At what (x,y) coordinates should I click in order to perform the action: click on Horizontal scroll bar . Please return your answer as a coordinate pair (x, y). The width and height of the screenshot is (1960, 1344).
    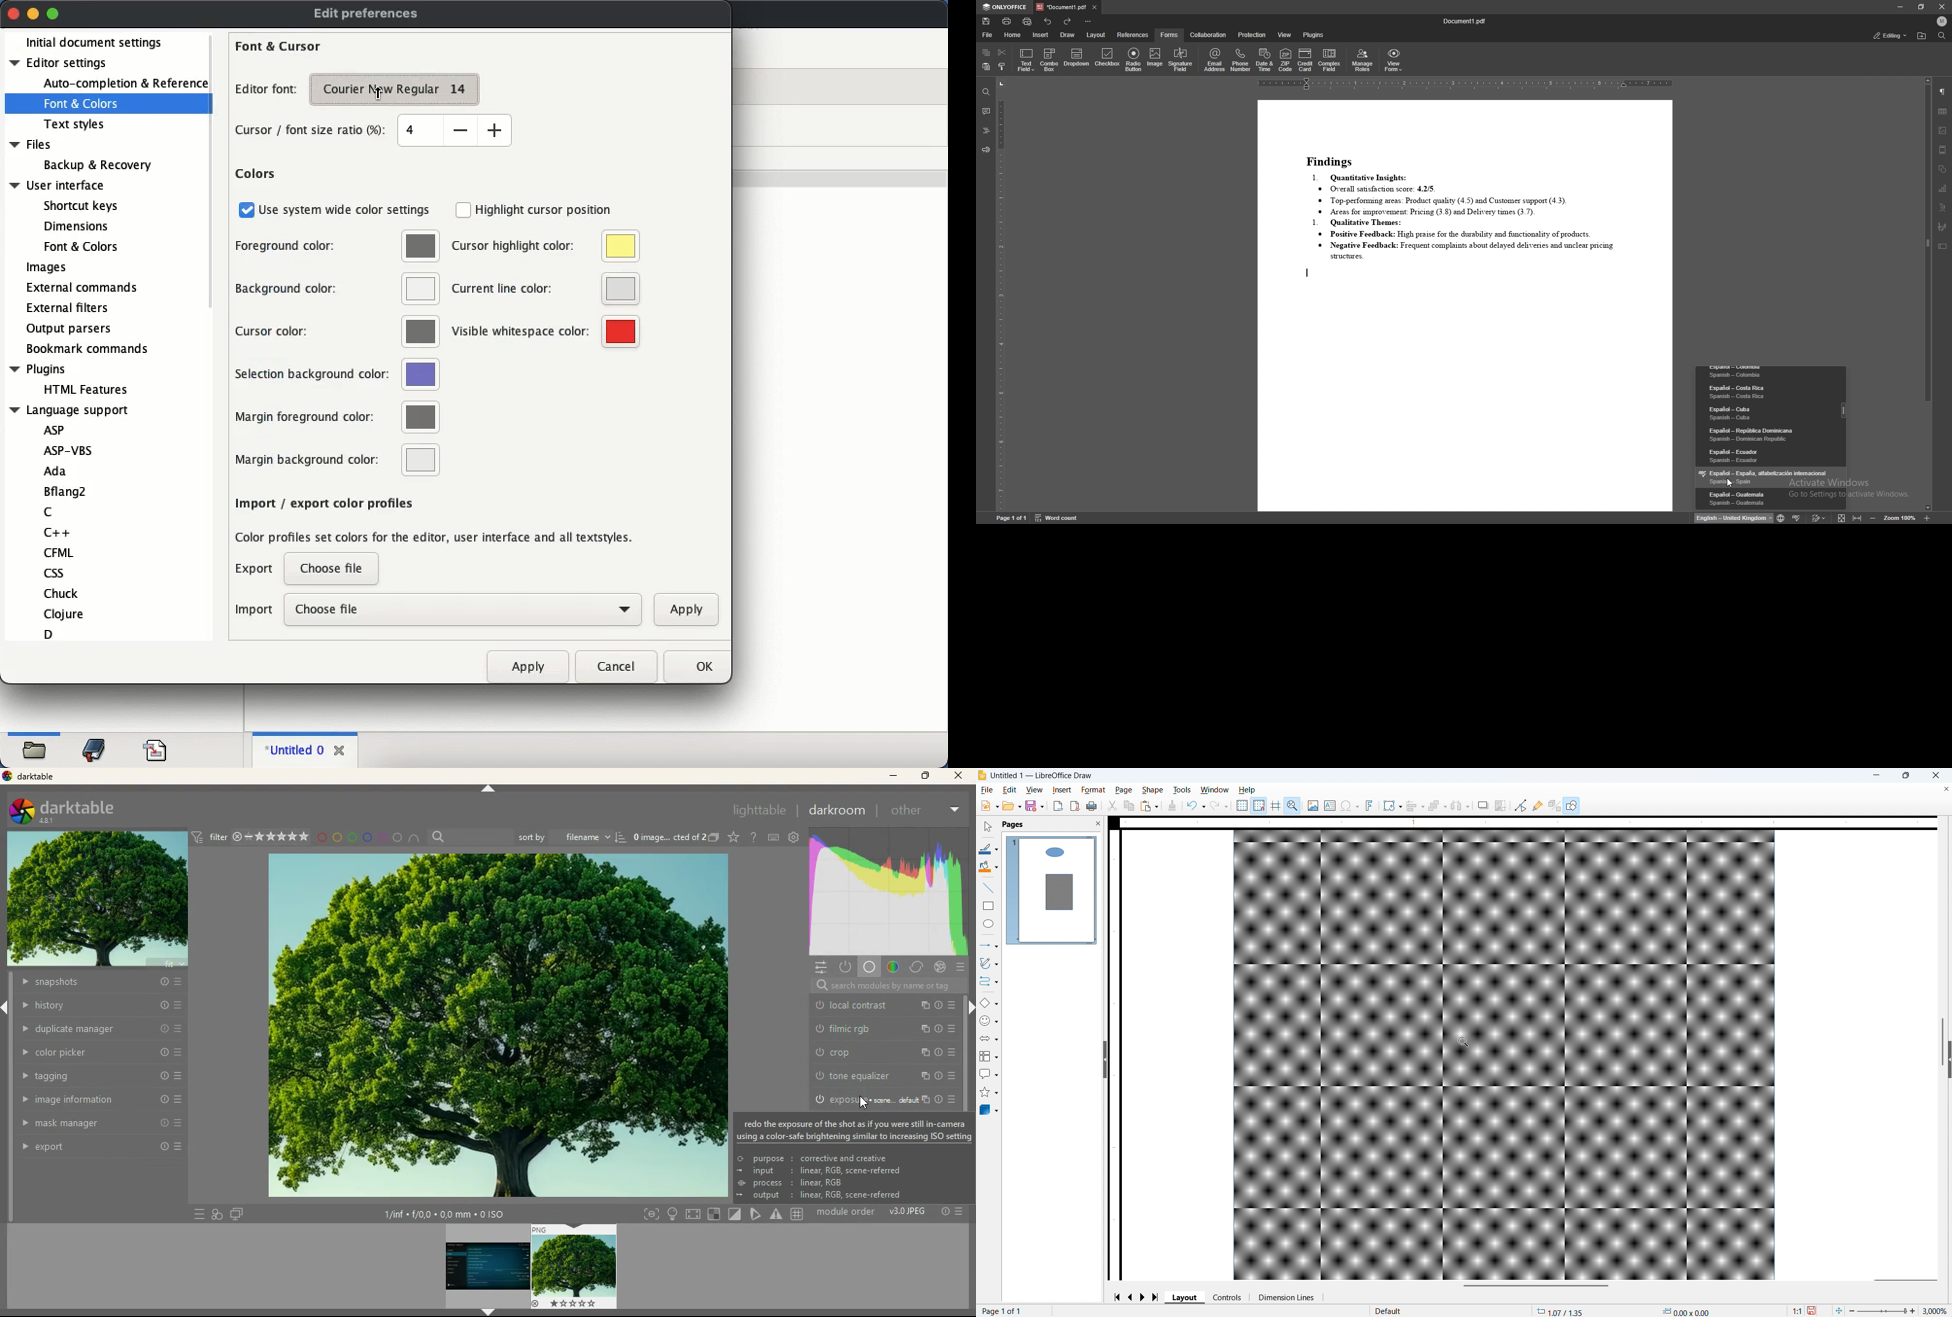
    Looking at the image, I should click on (1535, 1286).